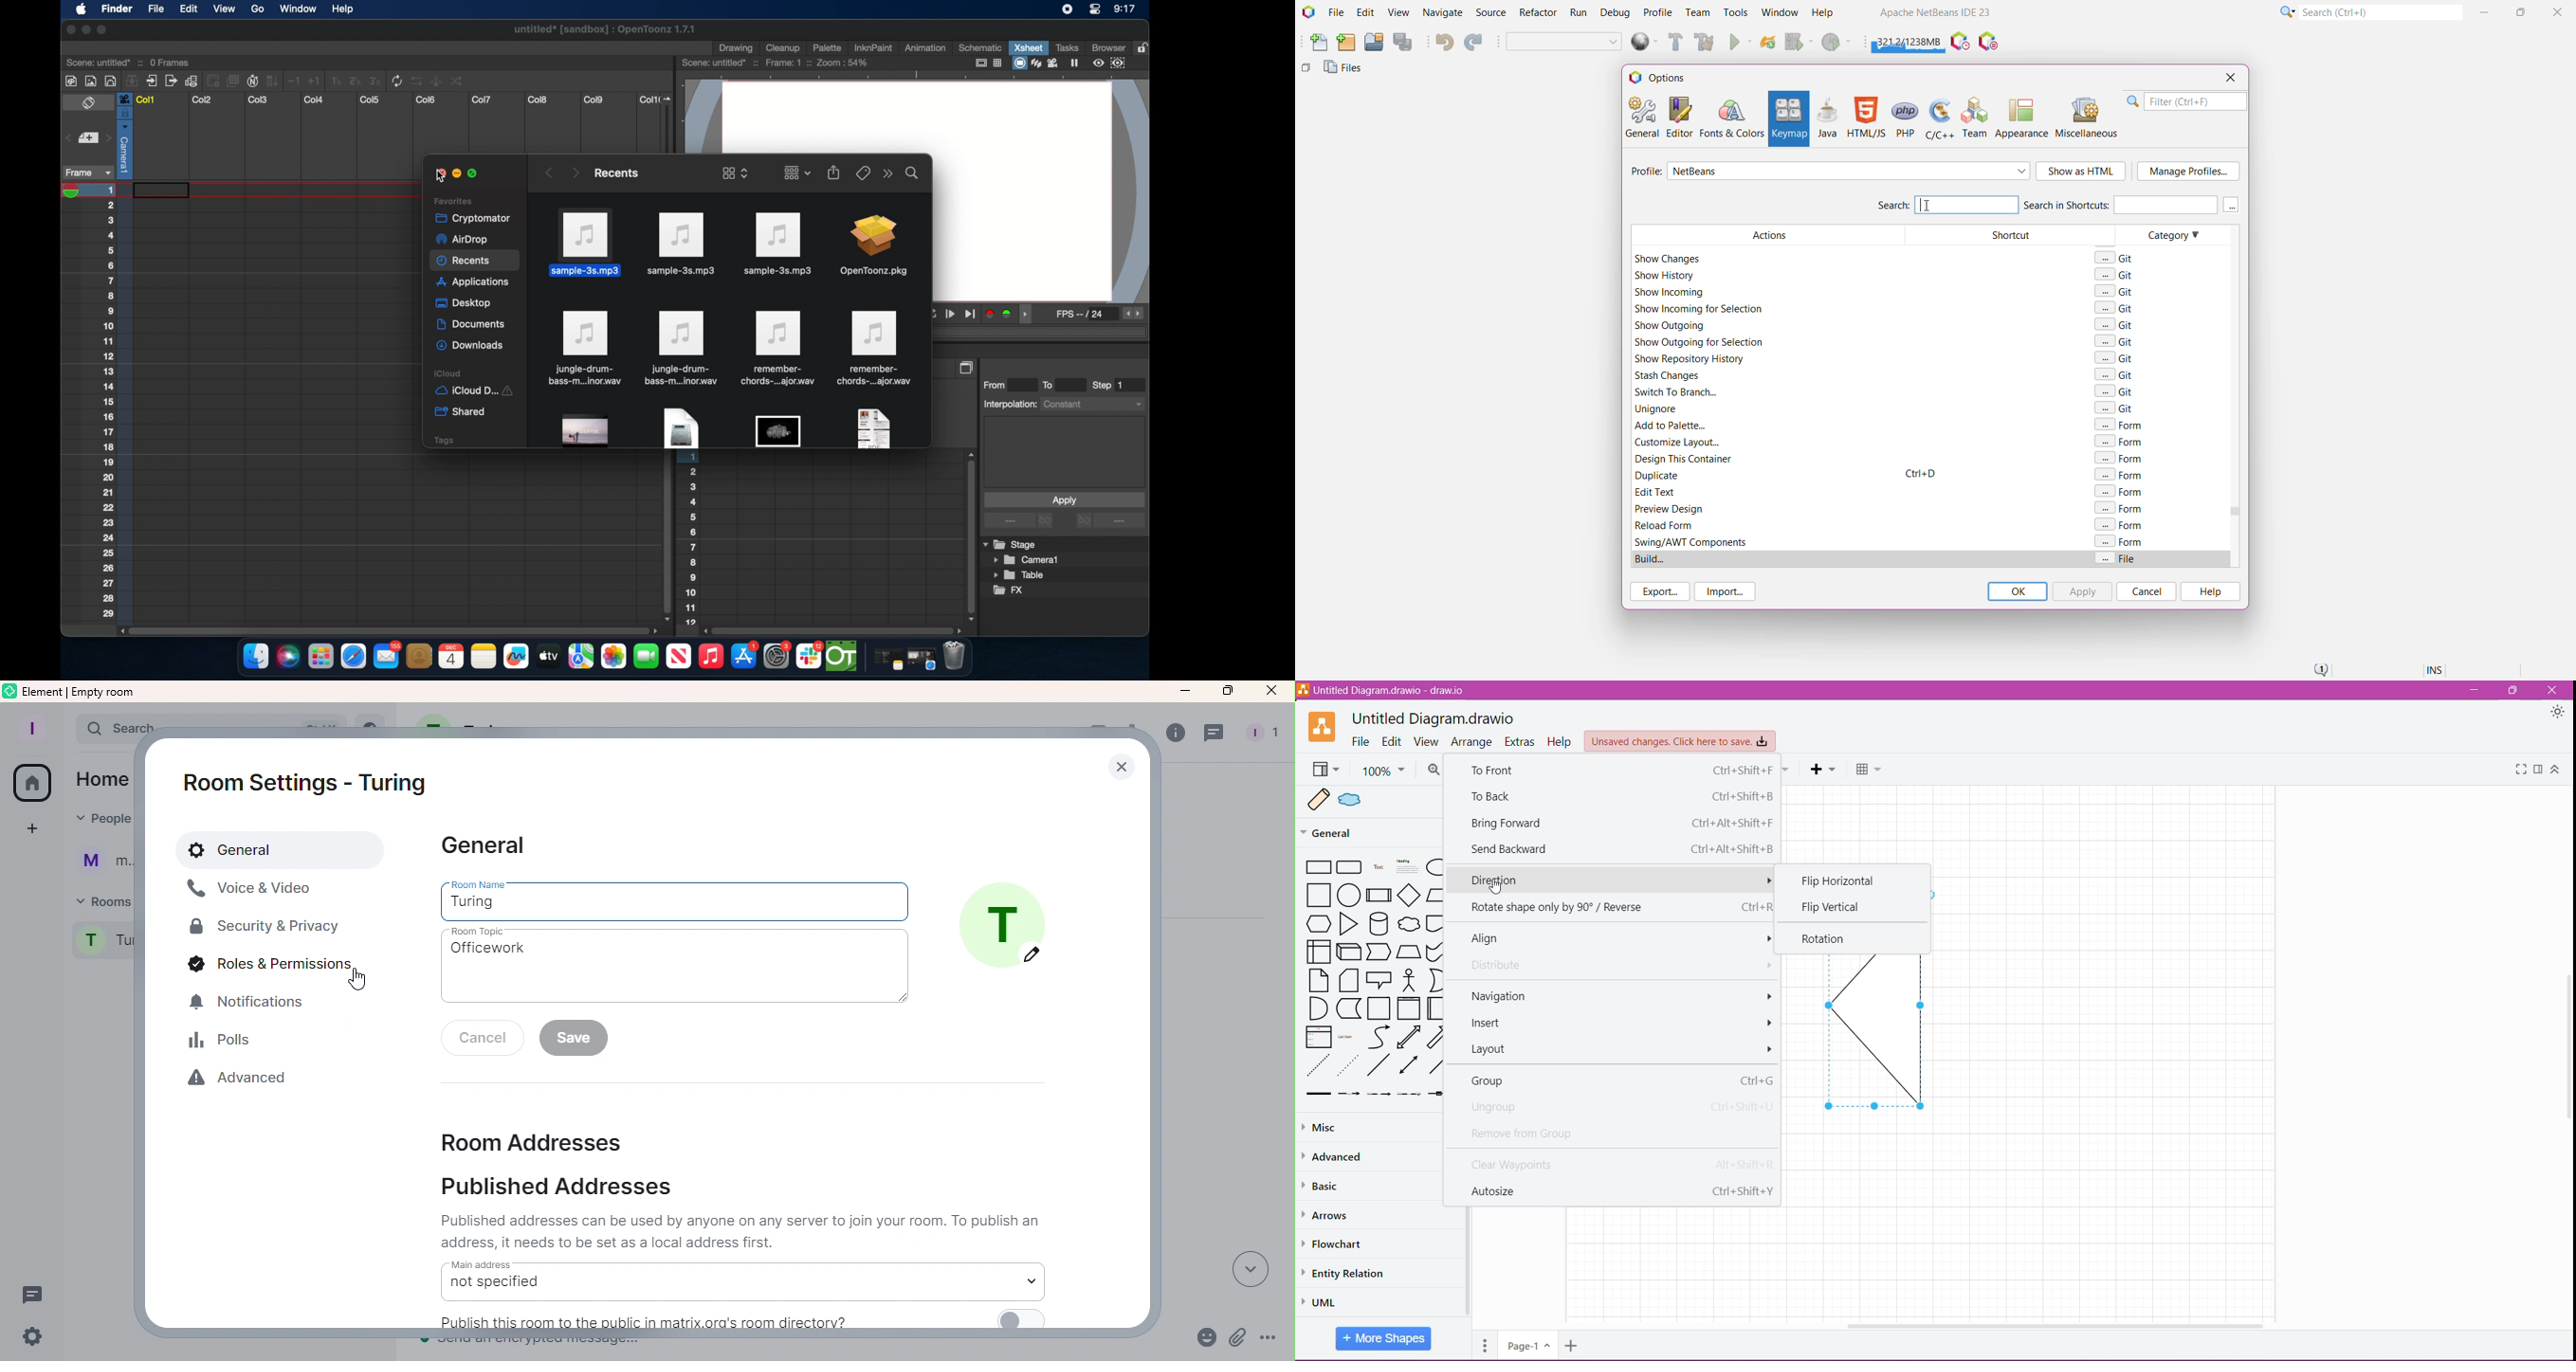  Describe the element at coordinates (1619, 1081) in the screenshot. I see `Group Ctrl+G` at that location.